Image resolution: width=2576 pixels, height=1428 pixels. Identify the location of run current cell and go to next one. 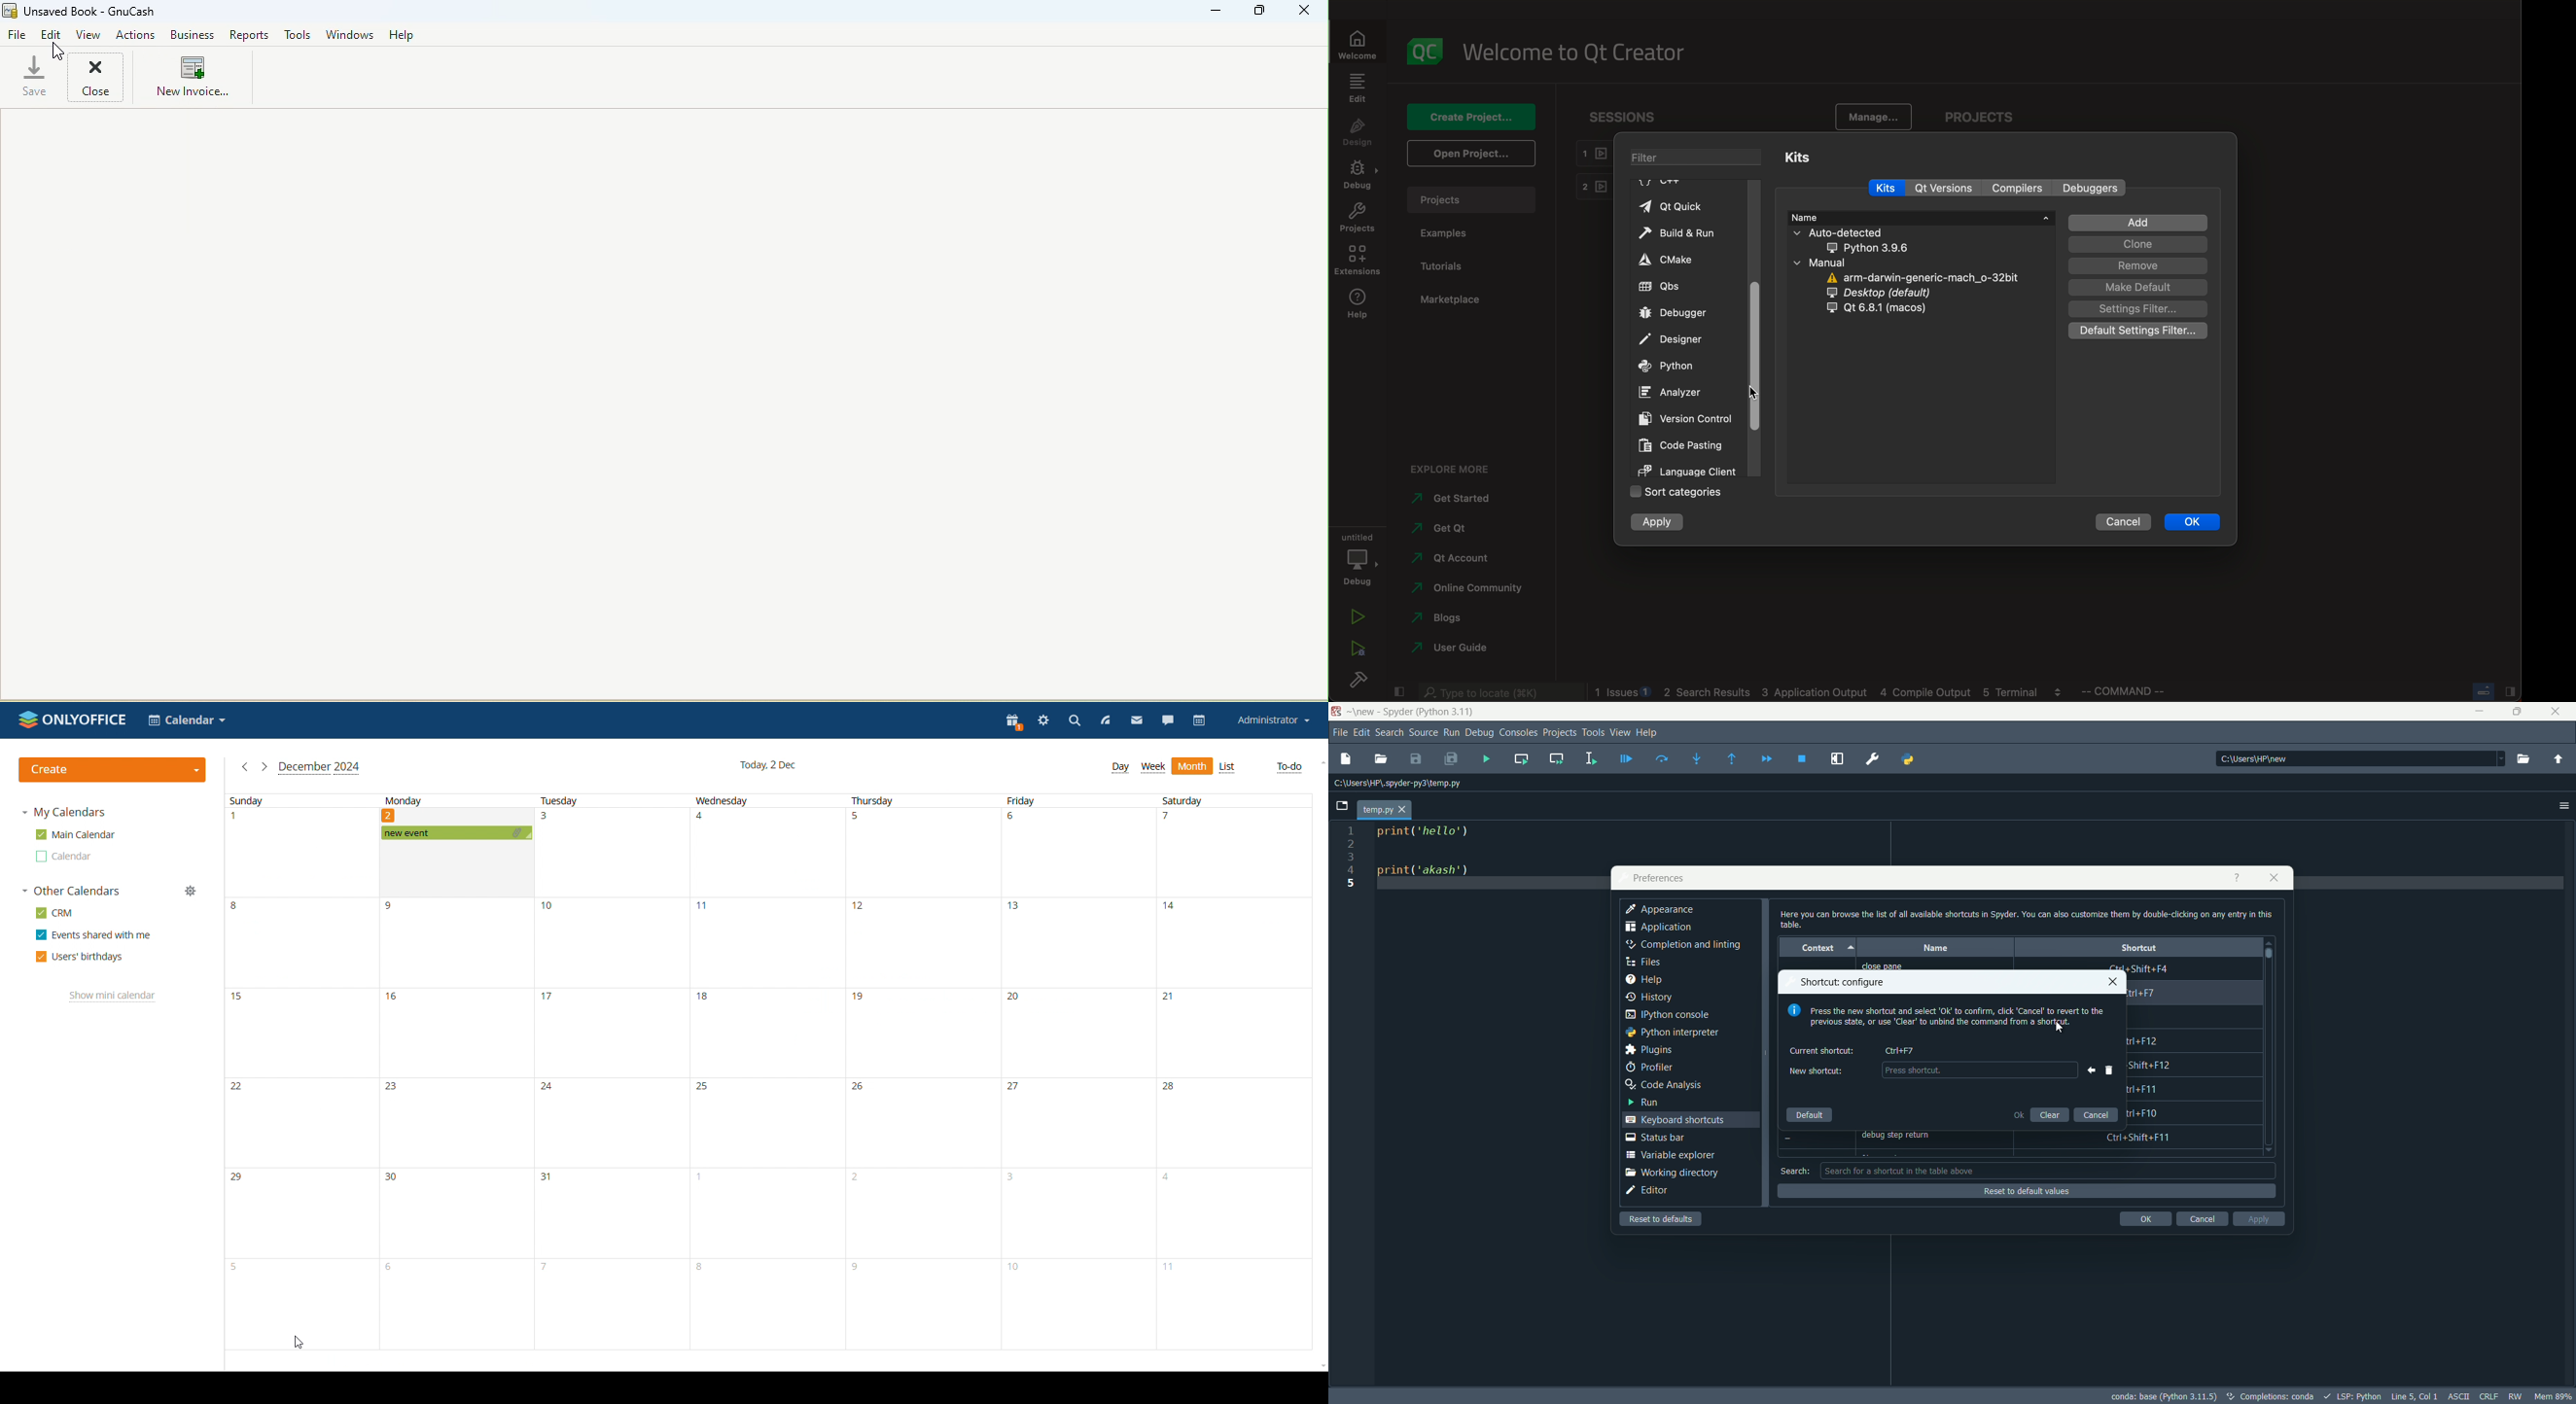
(1557, 758).